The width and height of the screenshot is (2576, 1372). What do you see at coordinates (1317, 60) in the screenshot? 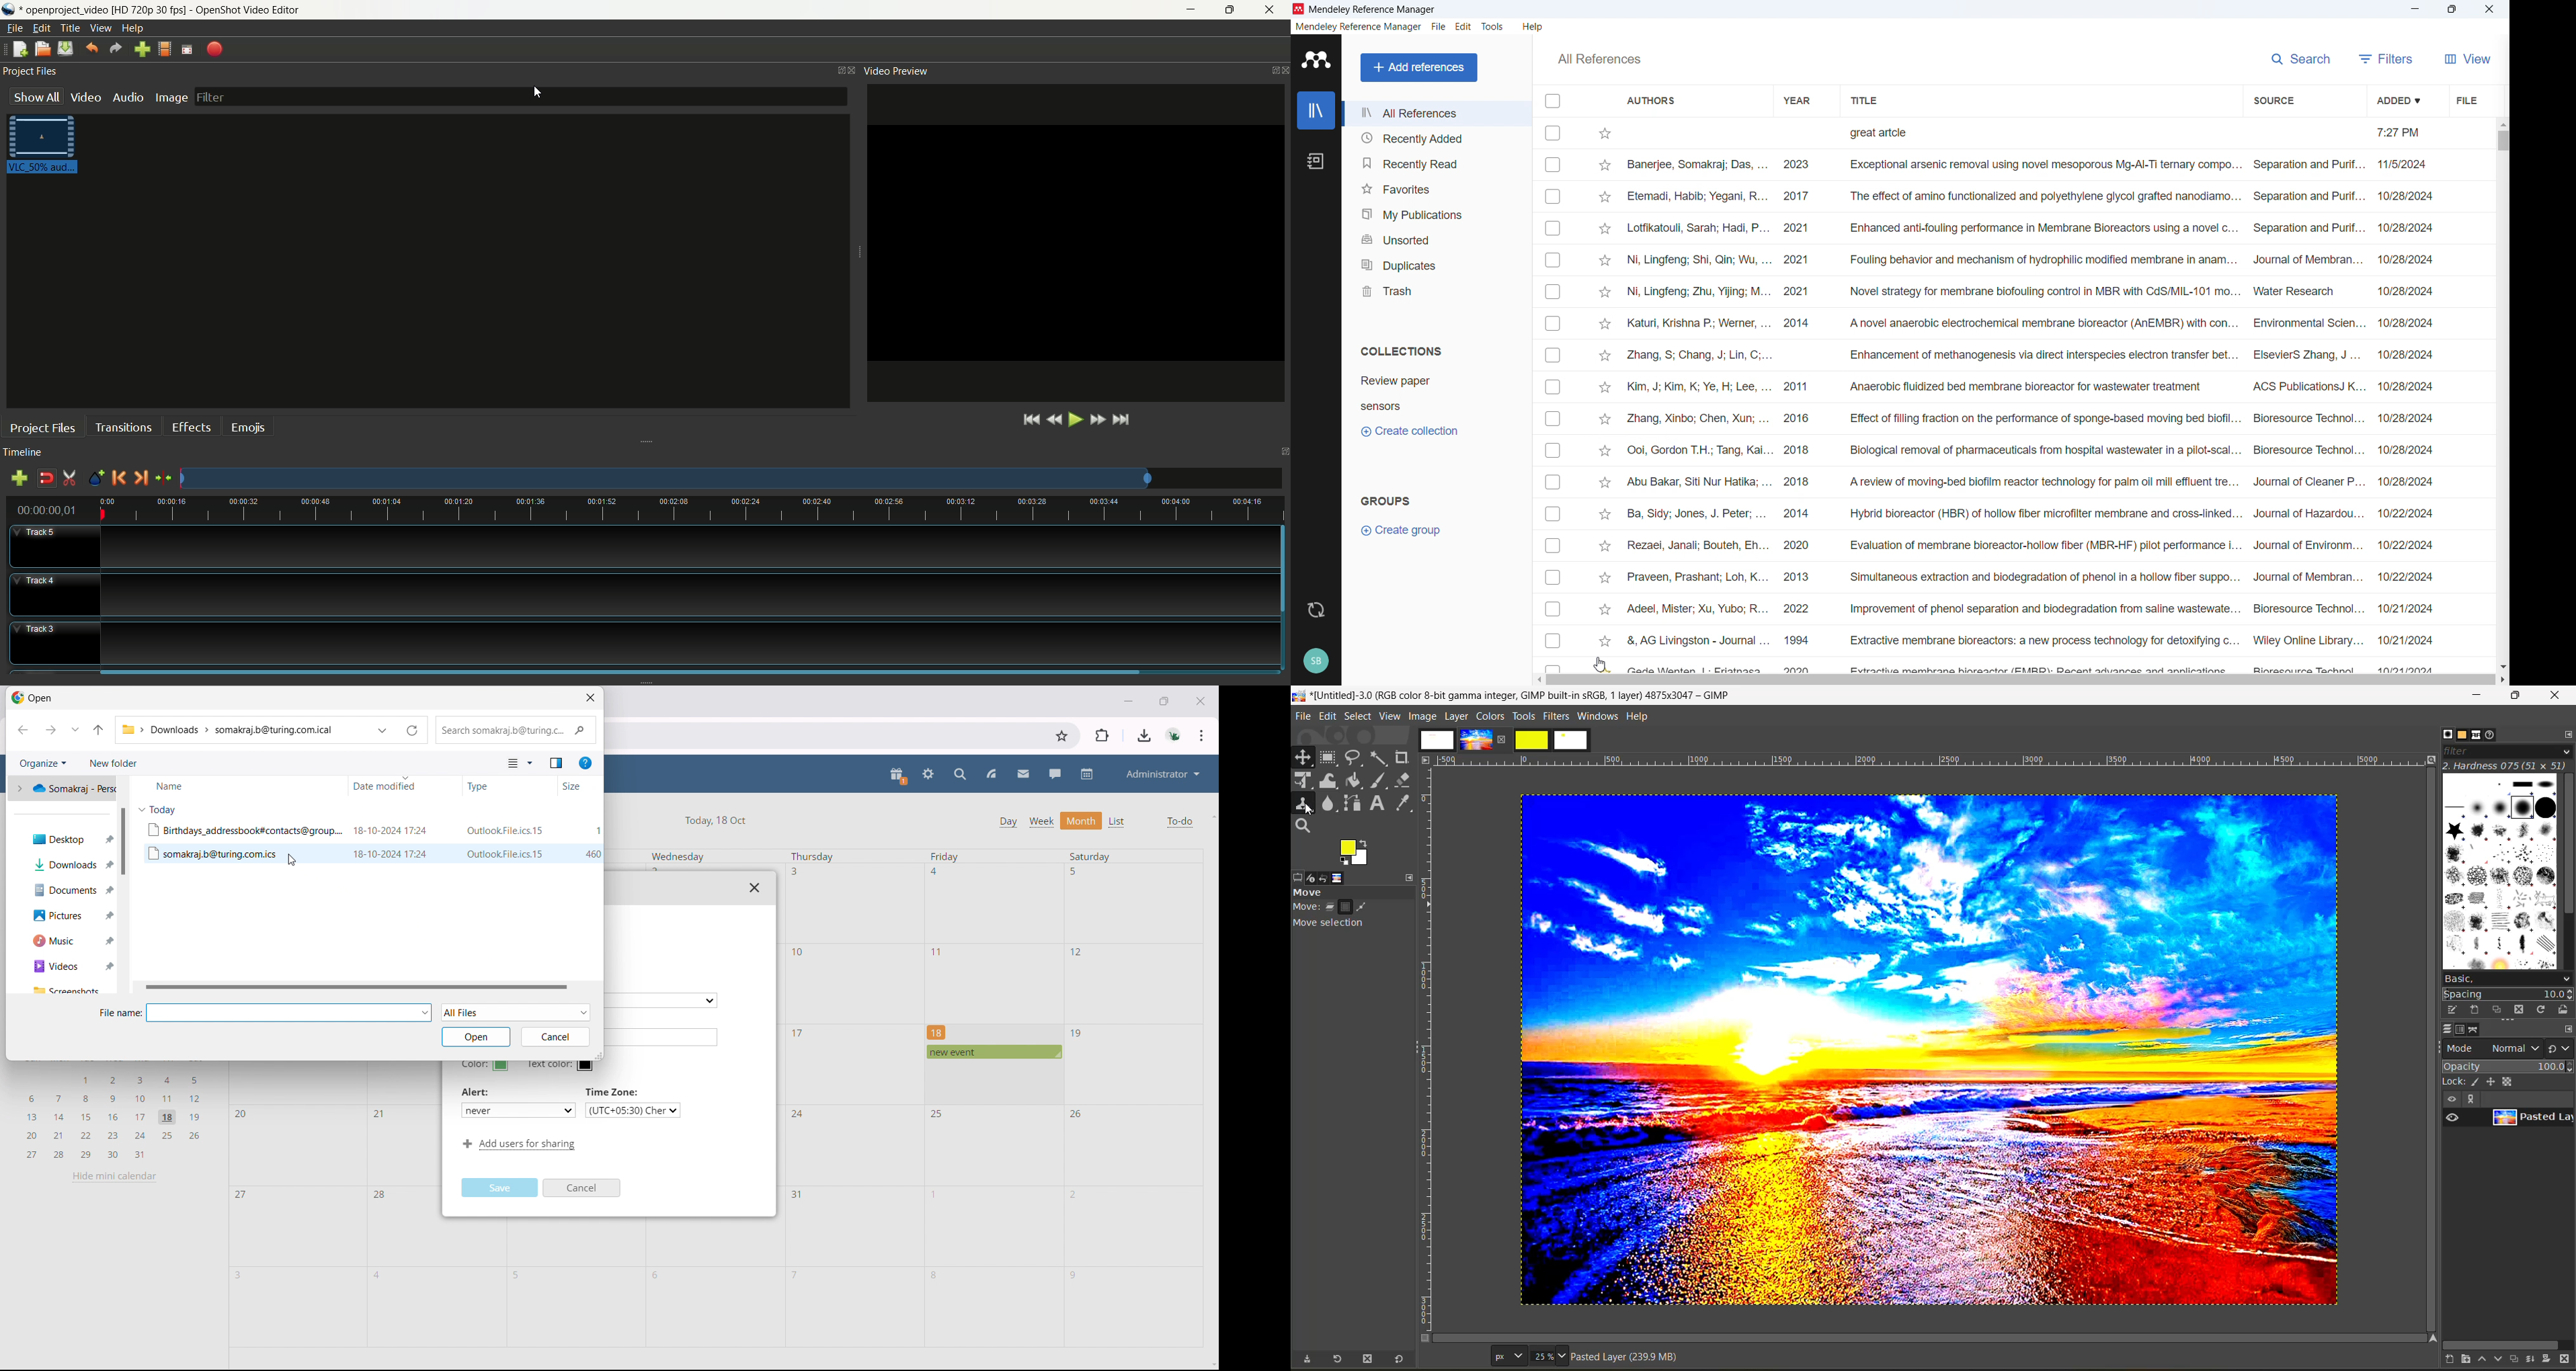
I see `Logo ` at bounding box center [1317, 60].